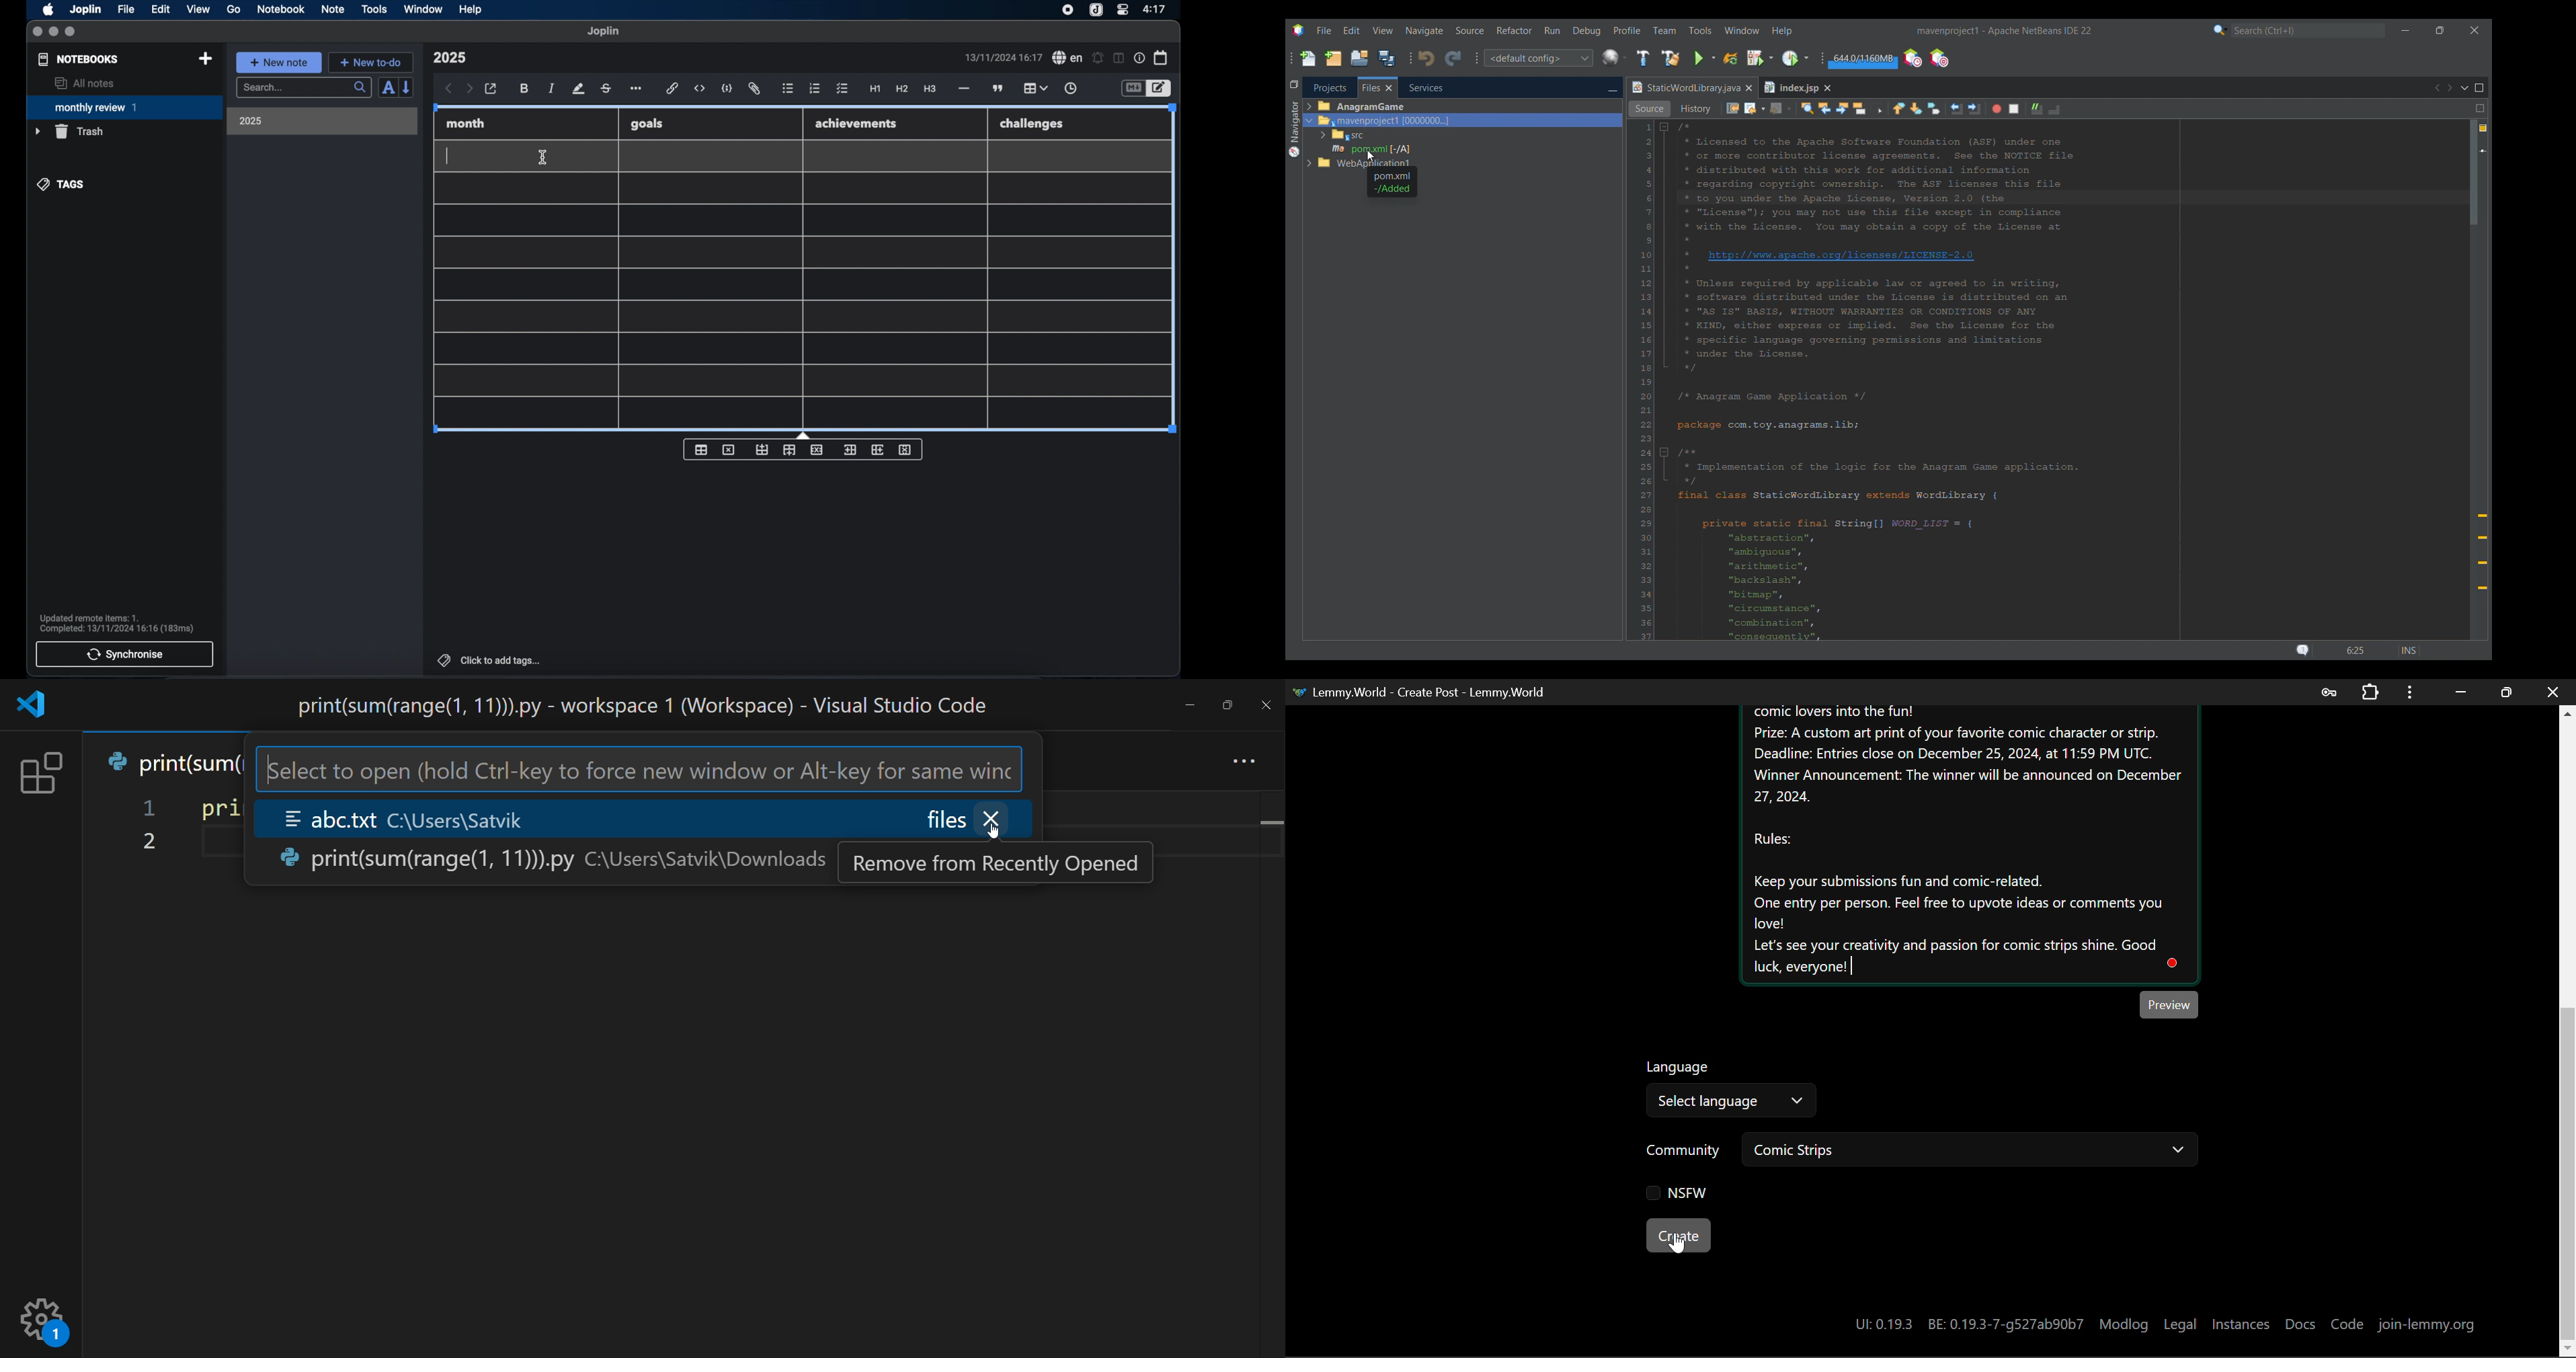  Describe the element at coordinates (700, 89) in the screenshot. I see `inline code` at that location.